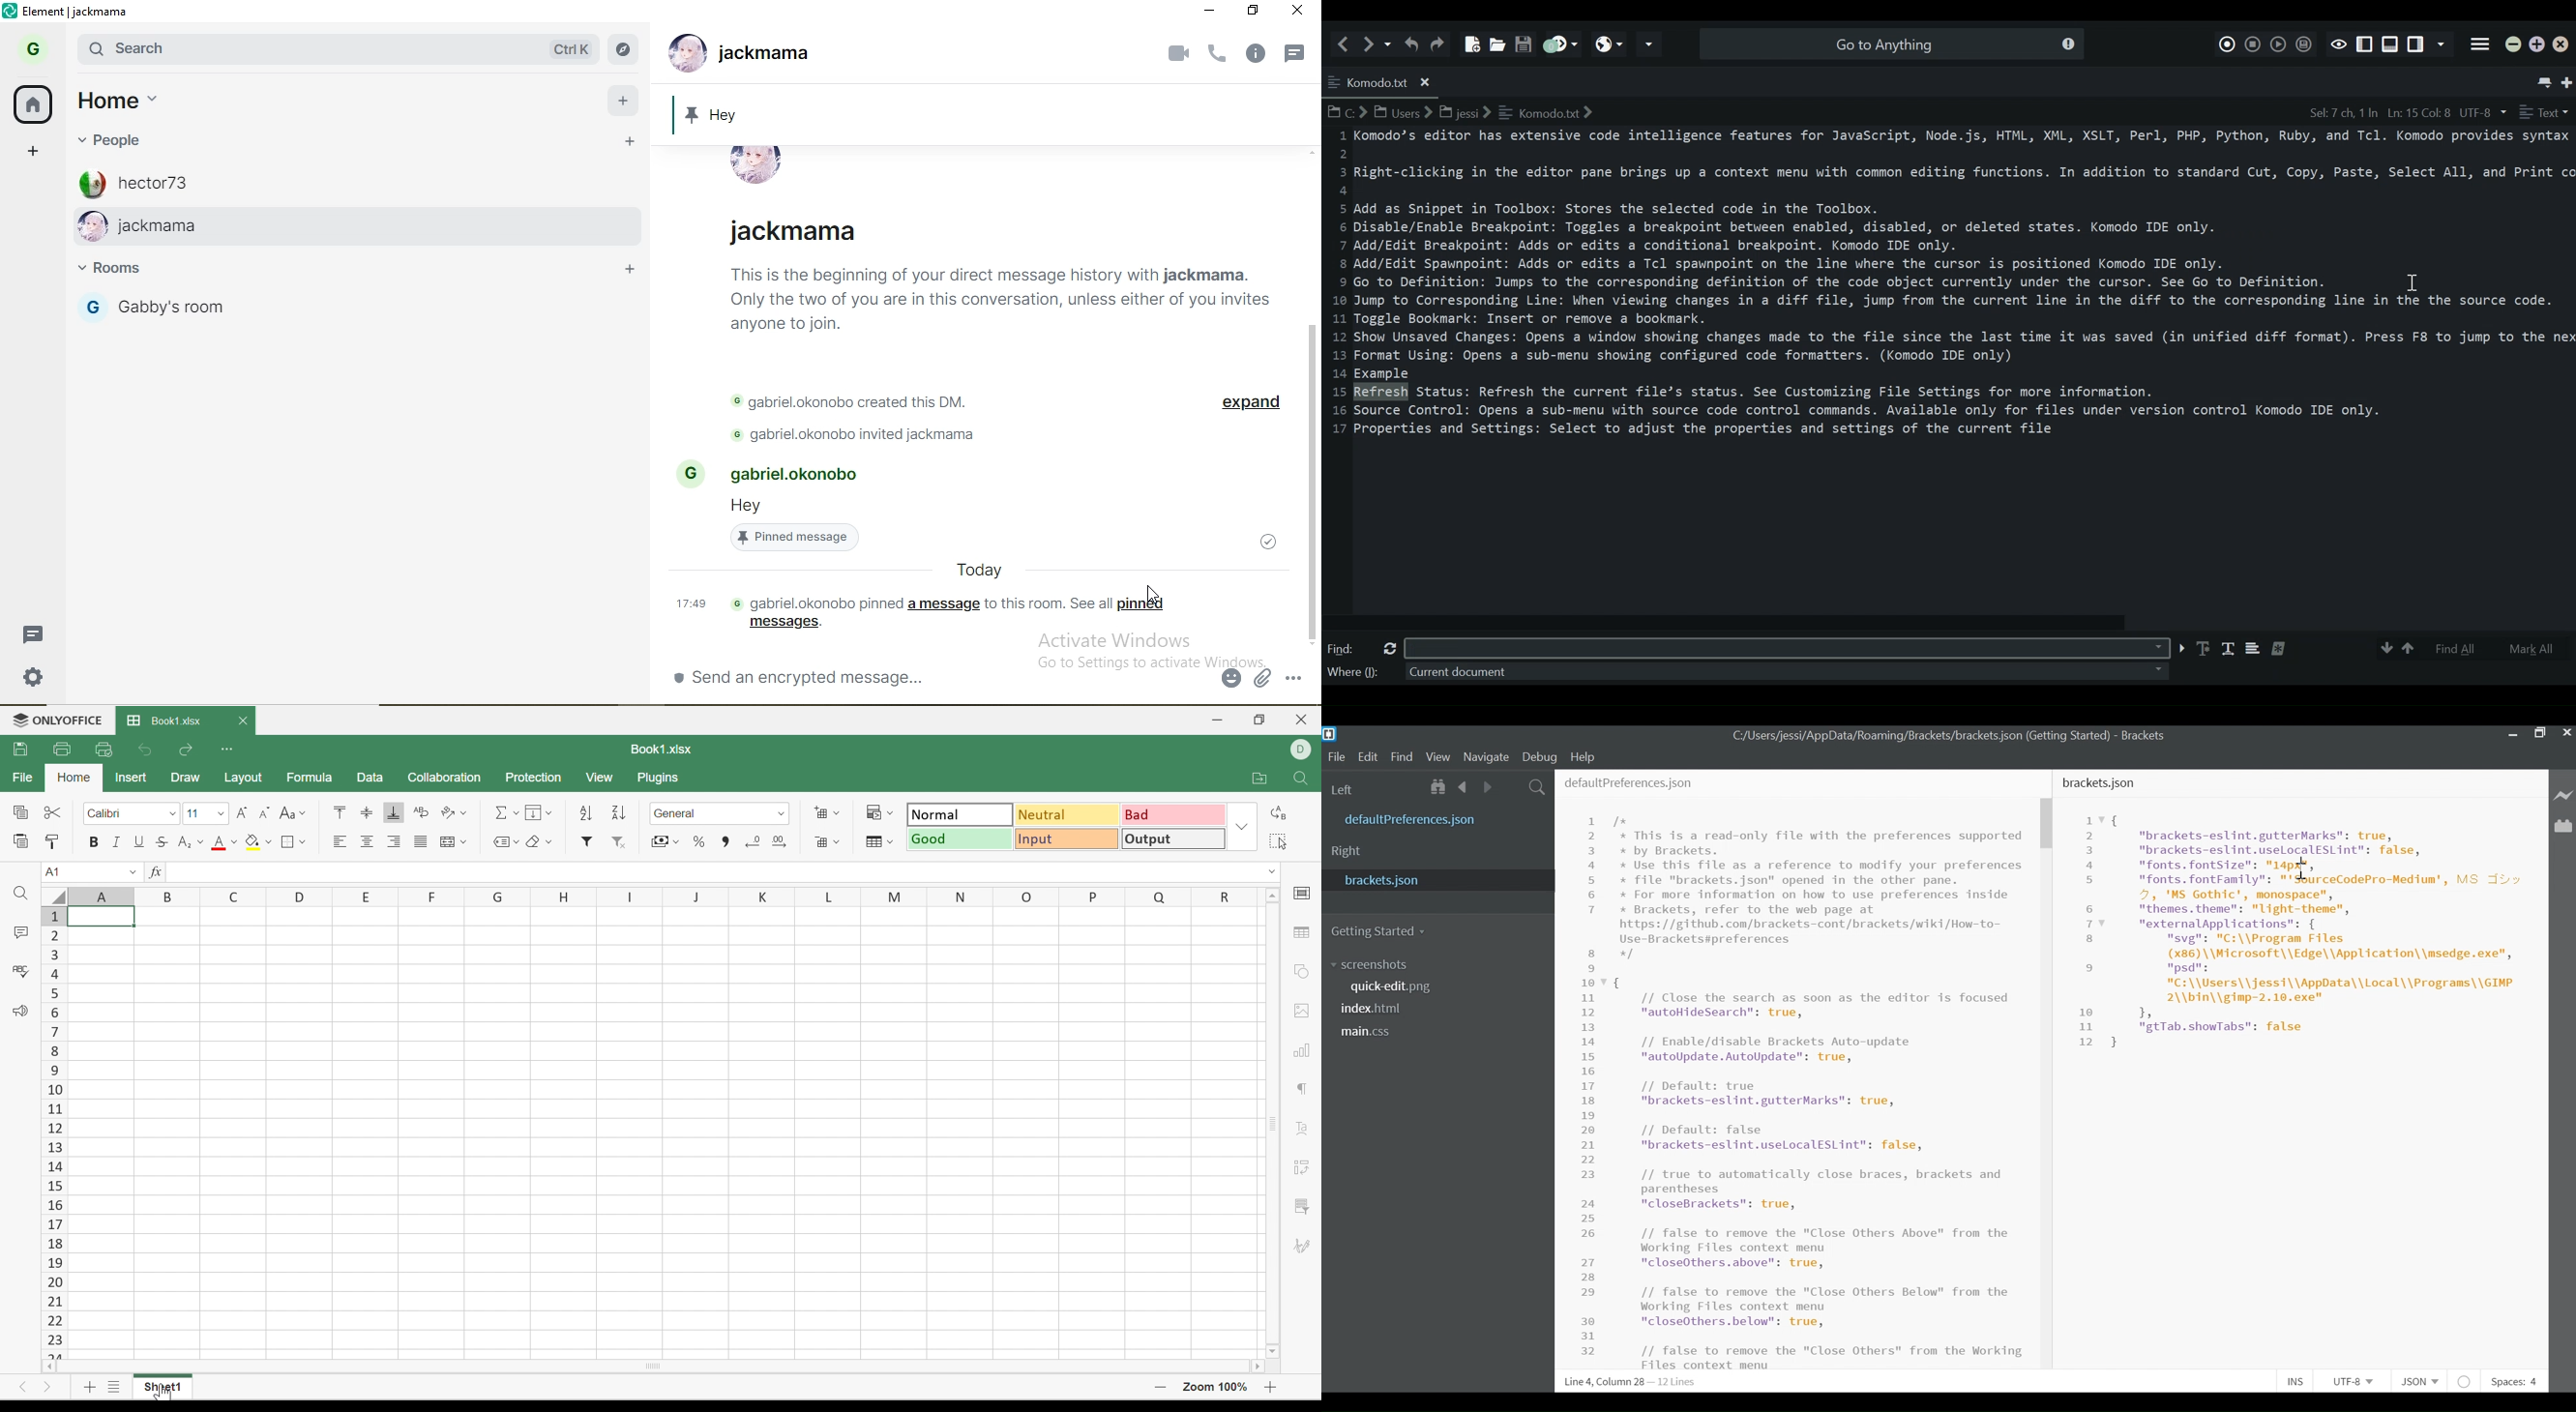 The image size is (2576, 1428). Describe the element at coordinates (2228, 42) in the screenshot. I see `Record Macro` at that location.